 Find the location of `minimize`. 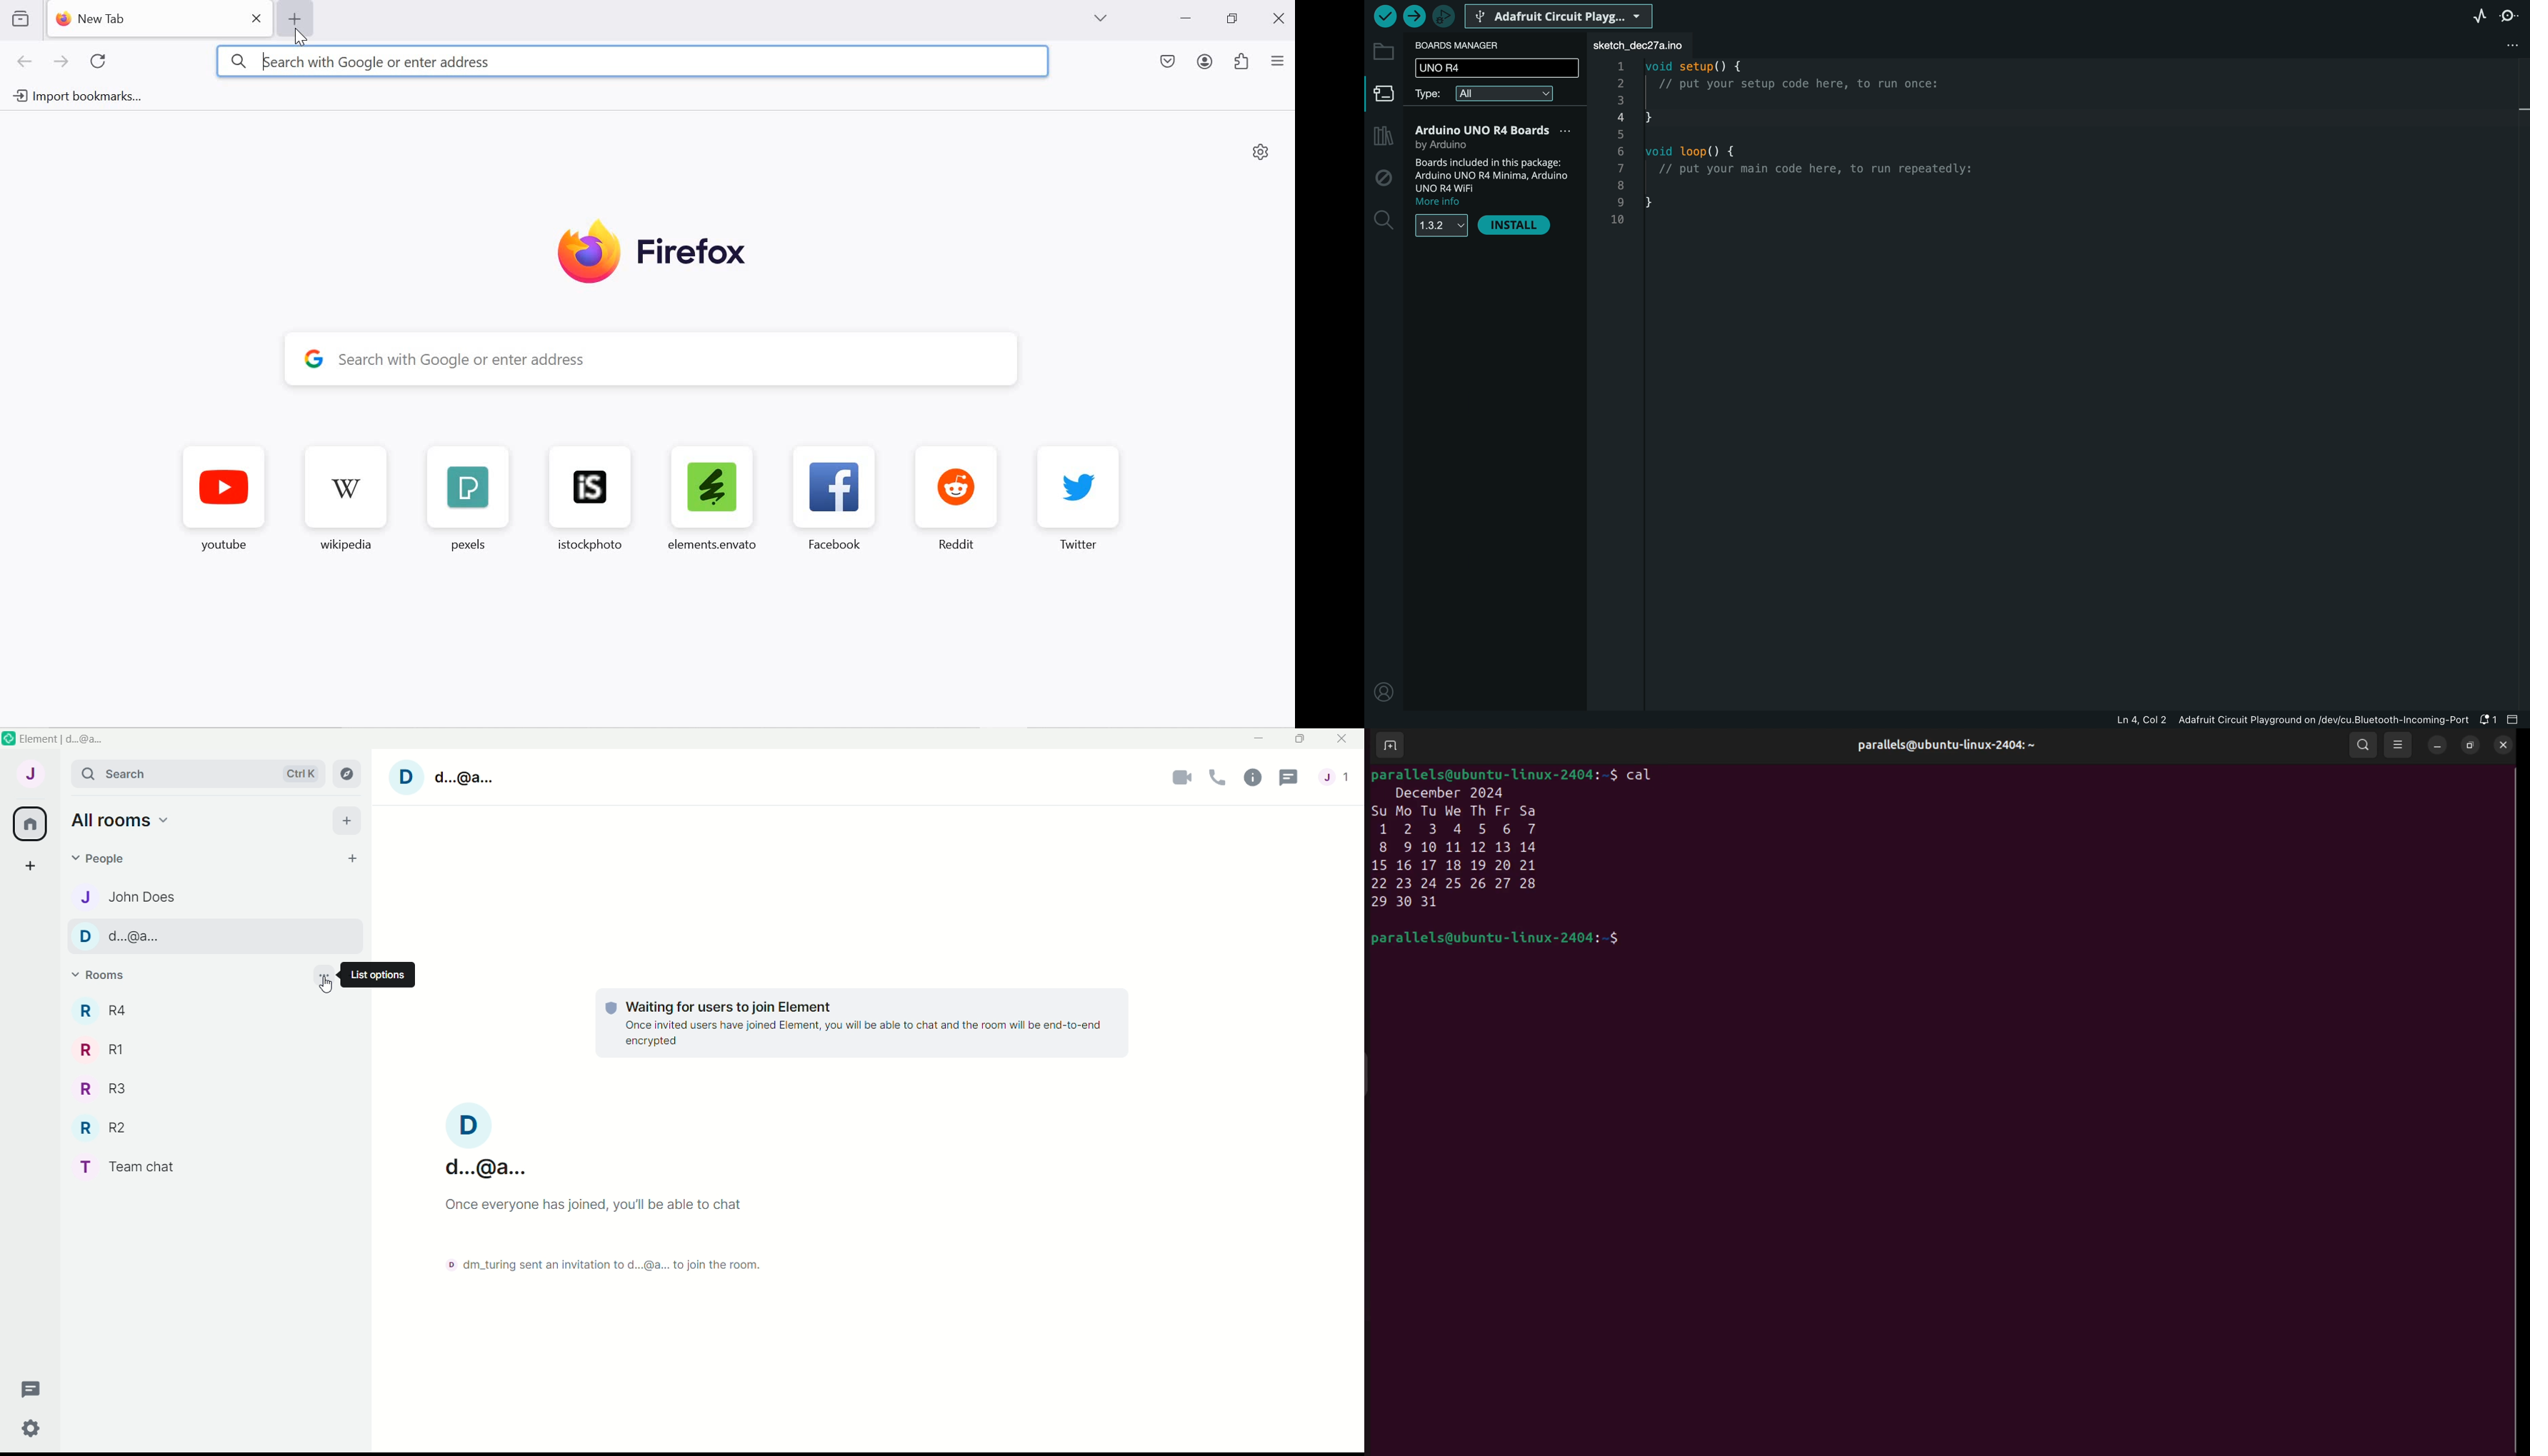

minimize is located at coordinates (1186, 20).